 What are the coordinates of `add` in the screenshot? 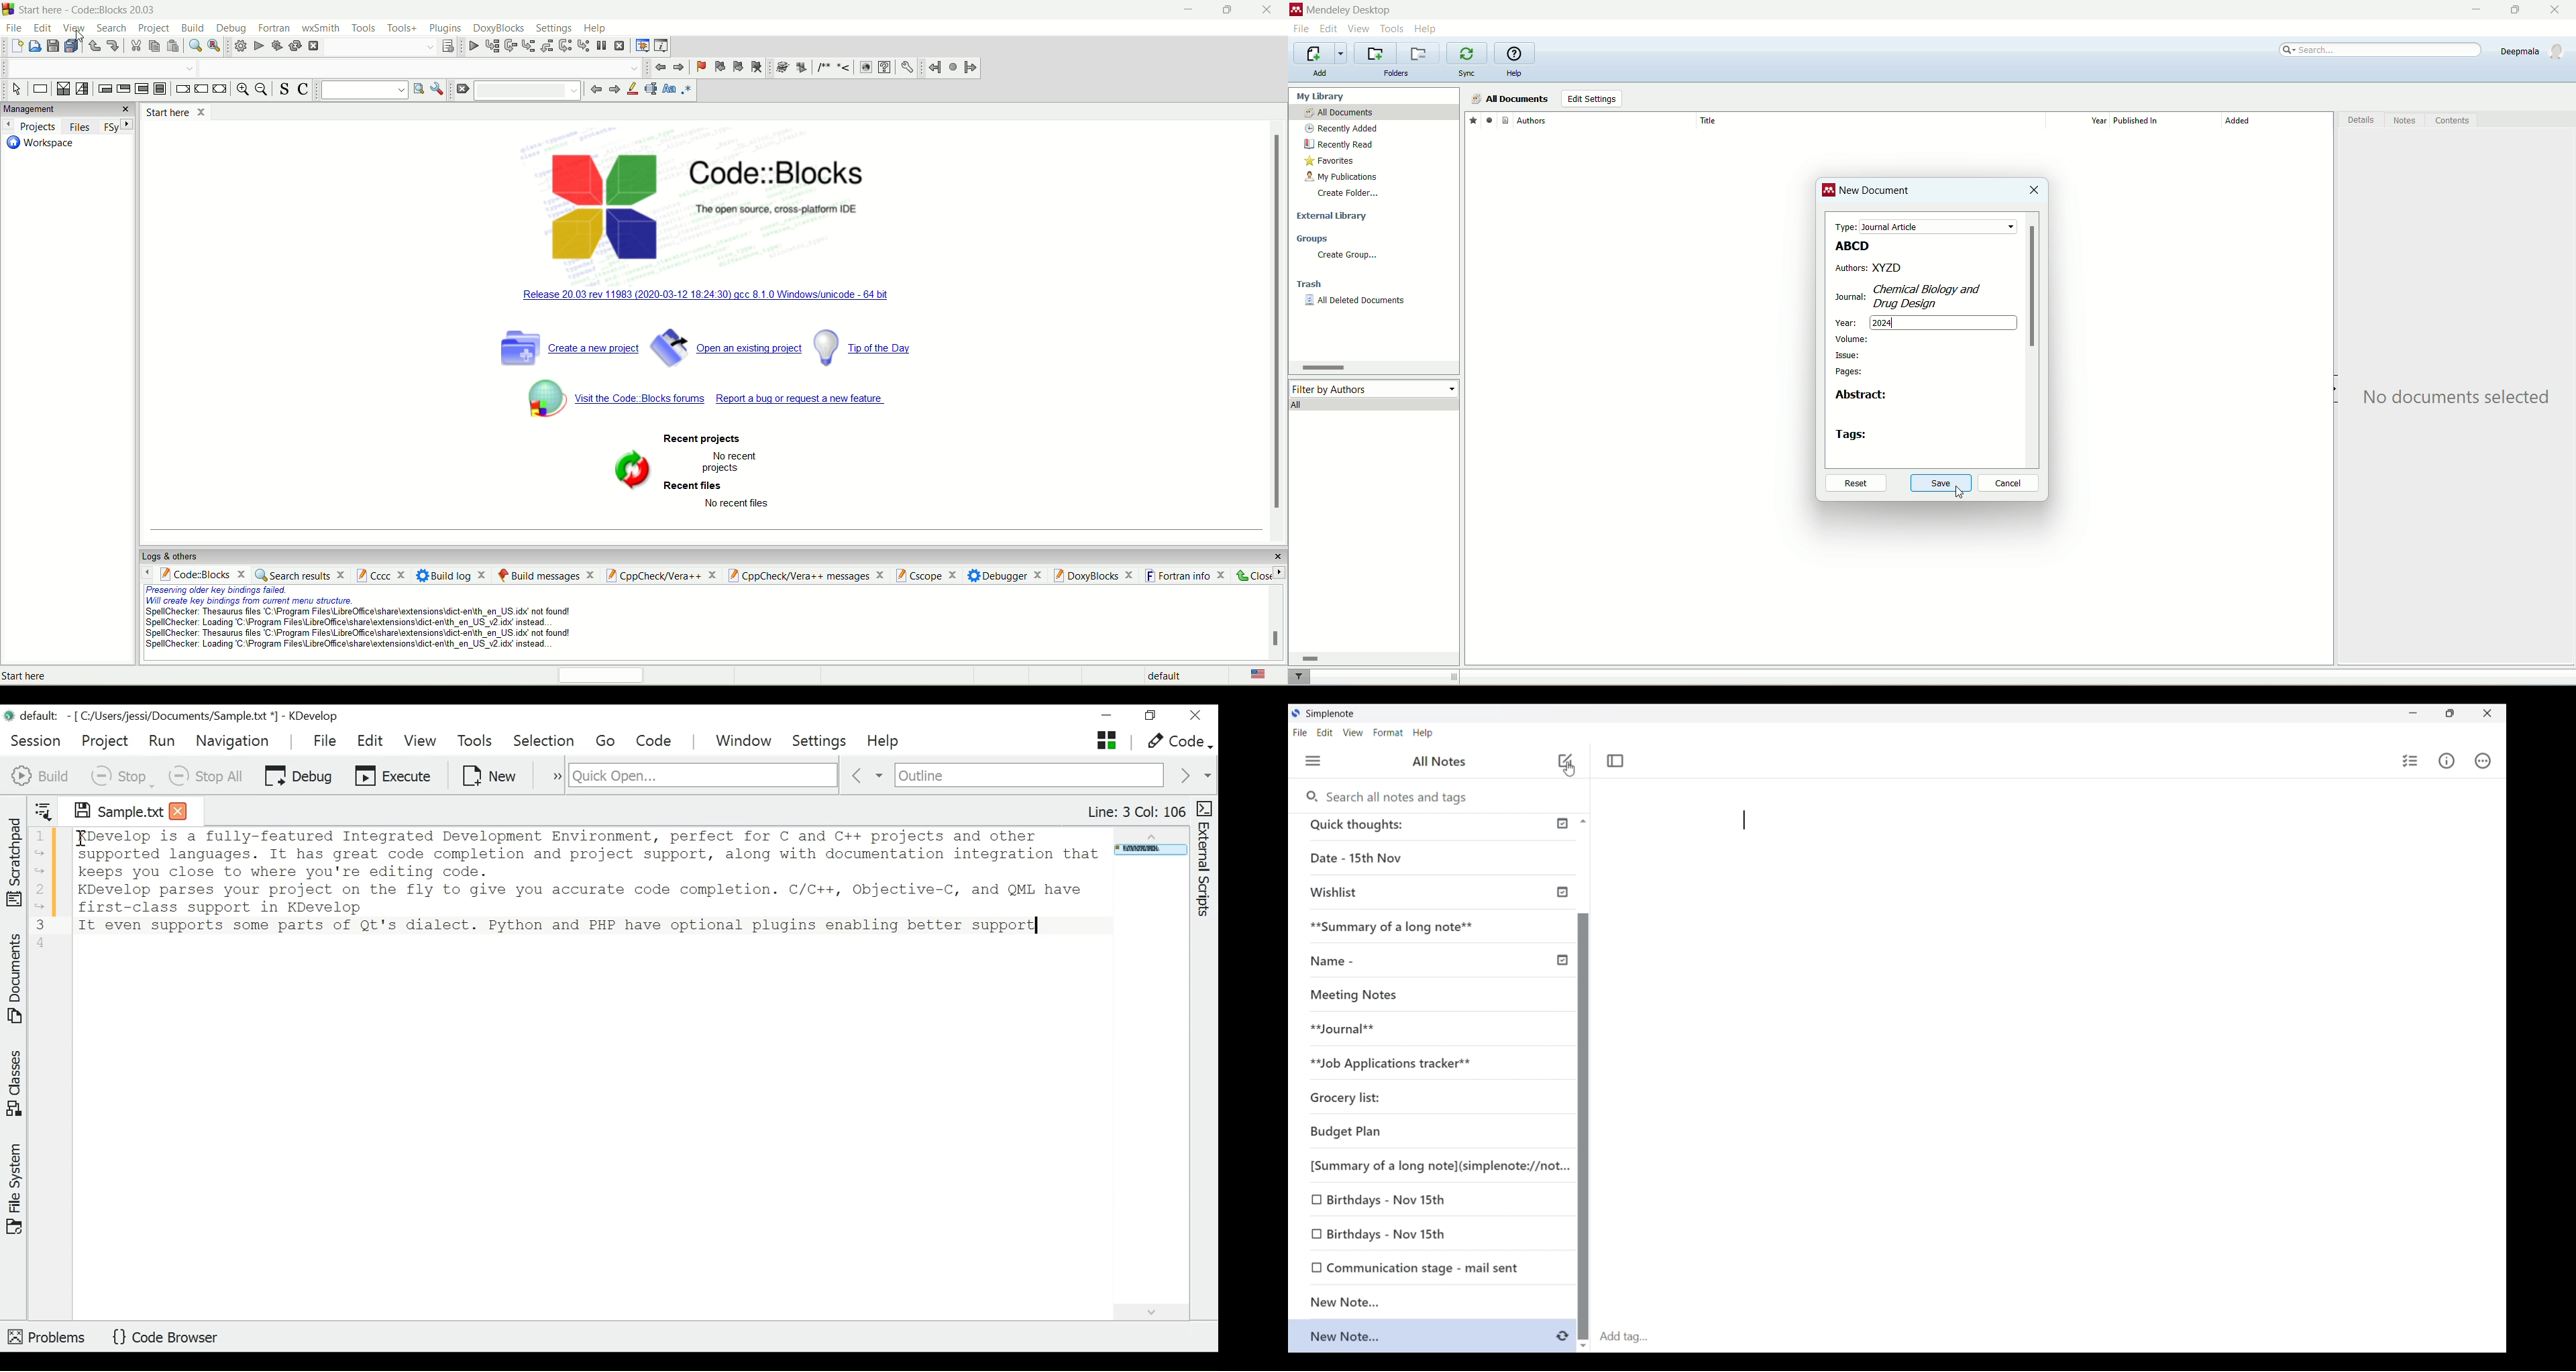 It's located at (1320, 73).